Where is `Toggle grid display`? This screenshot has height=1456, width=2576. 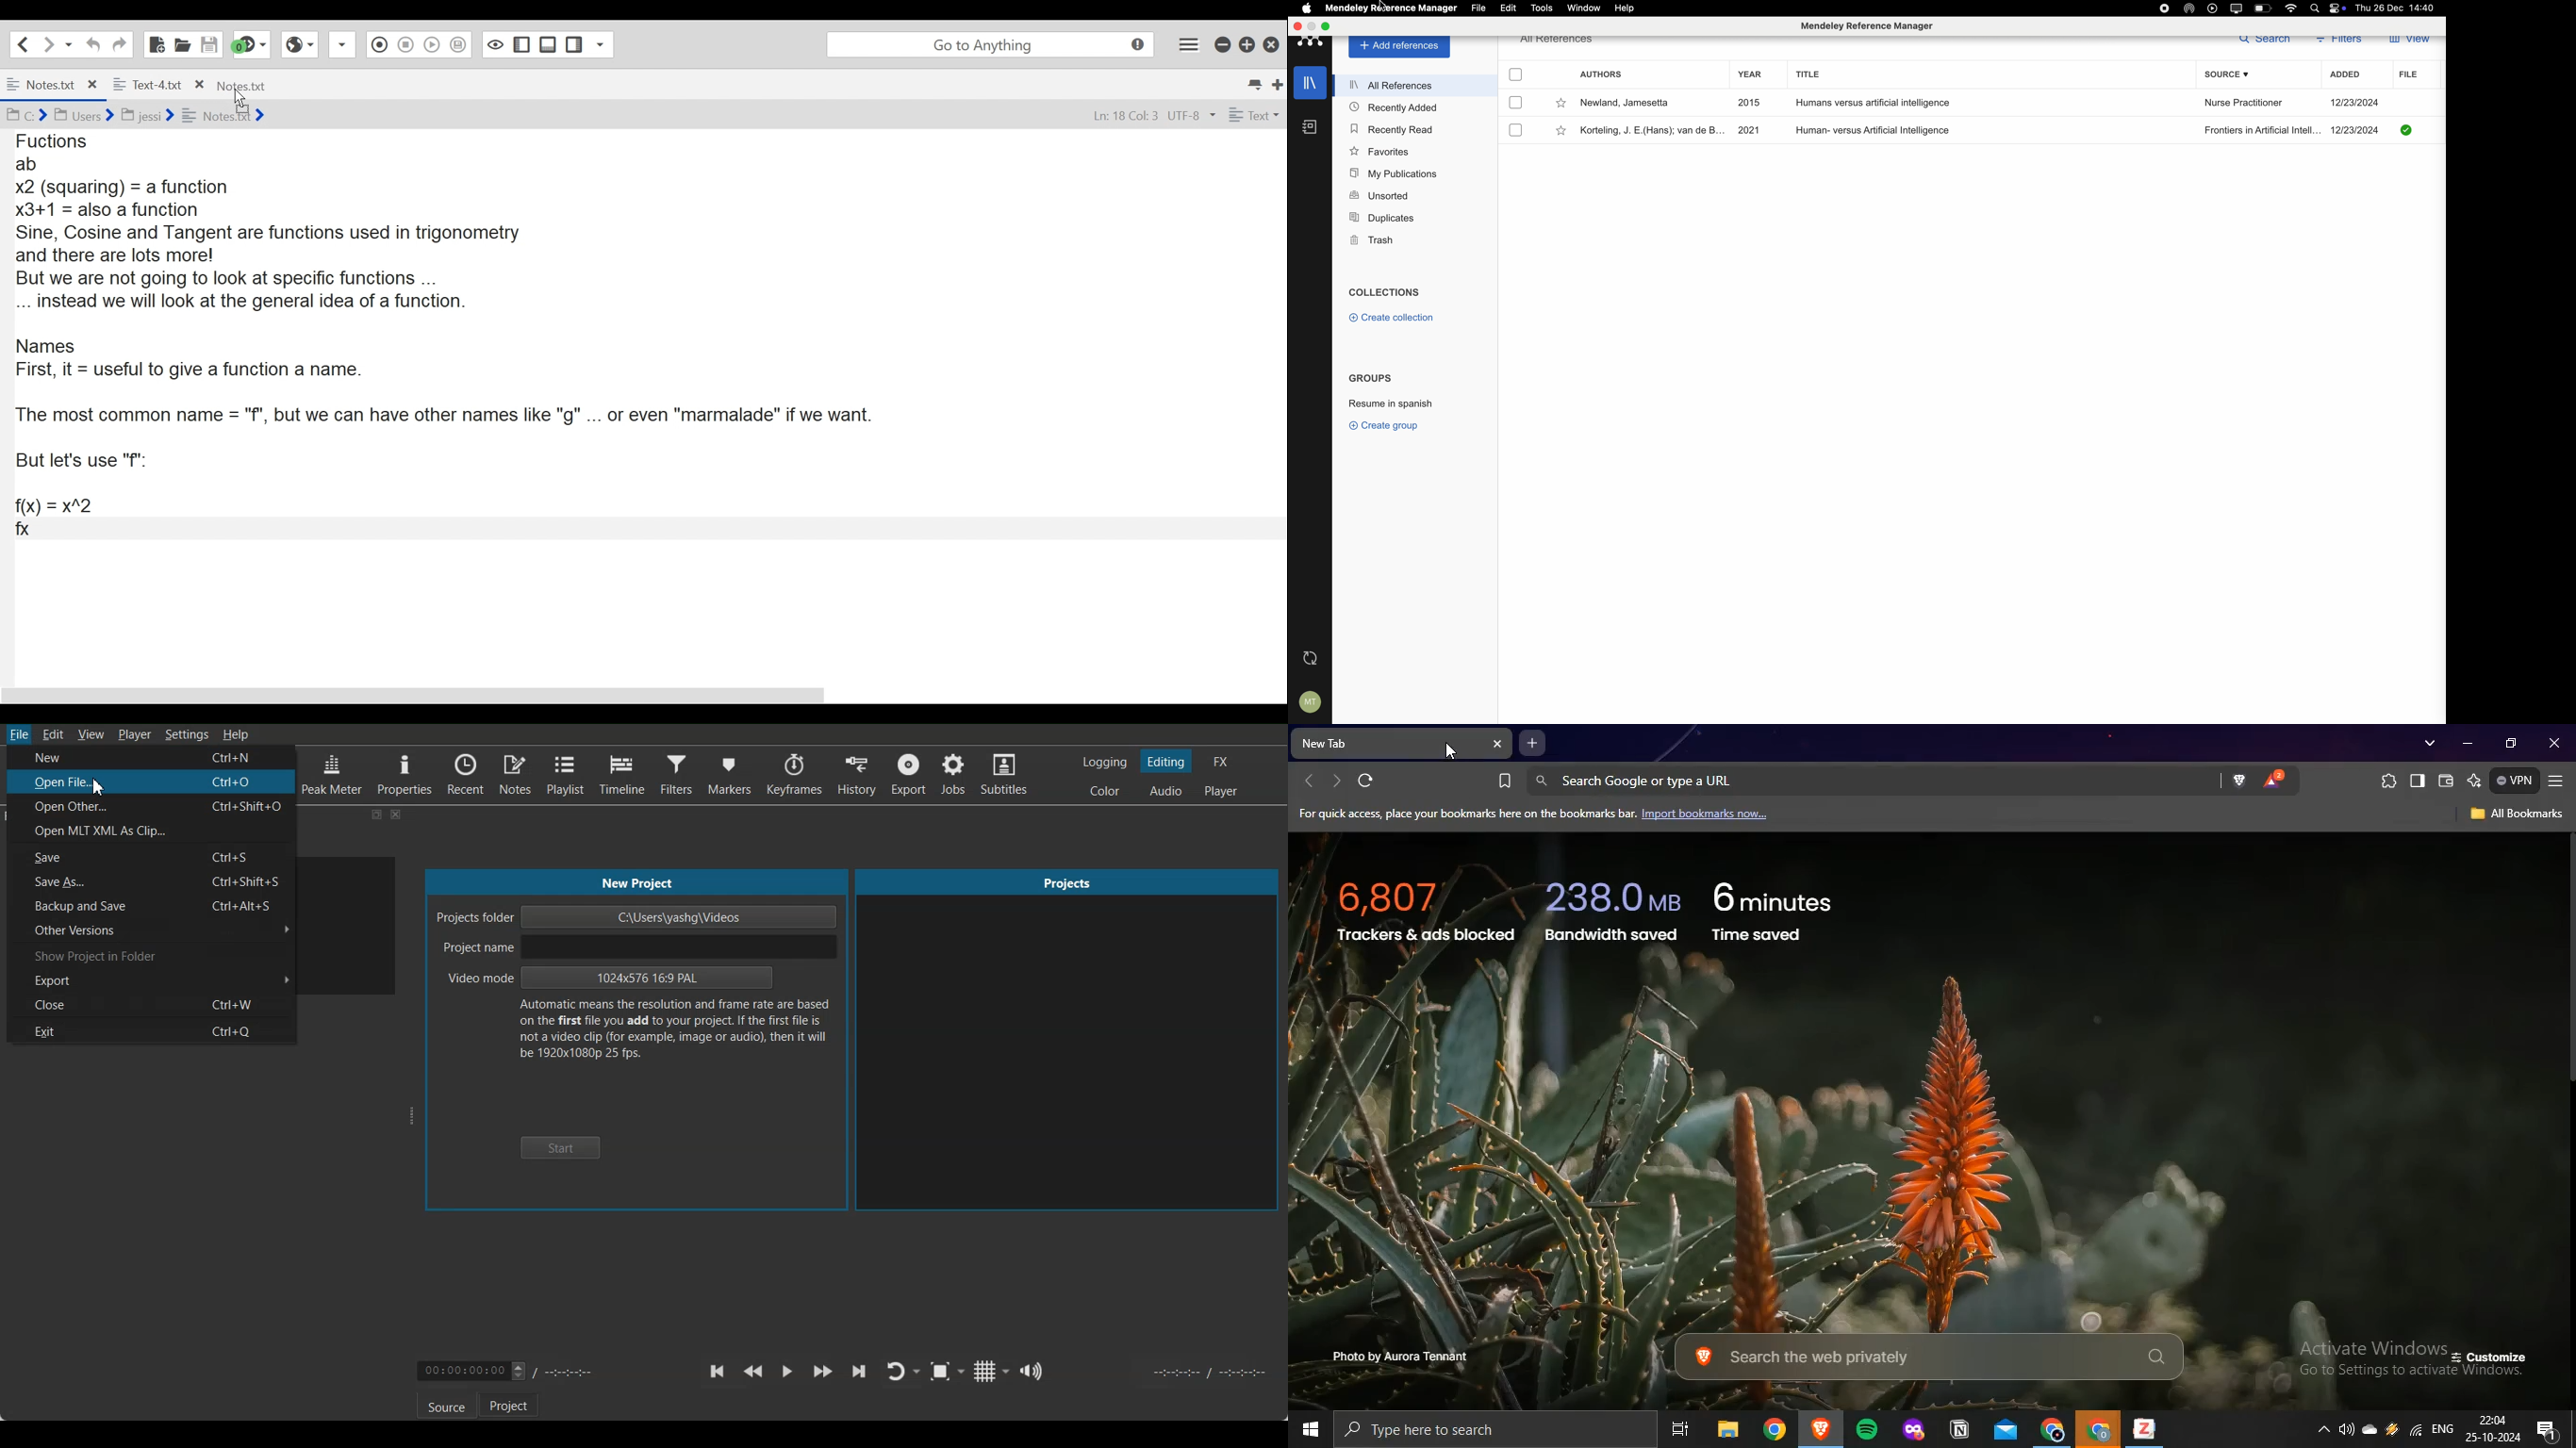 Toggle grid display is located at coordinates (993, 1371).